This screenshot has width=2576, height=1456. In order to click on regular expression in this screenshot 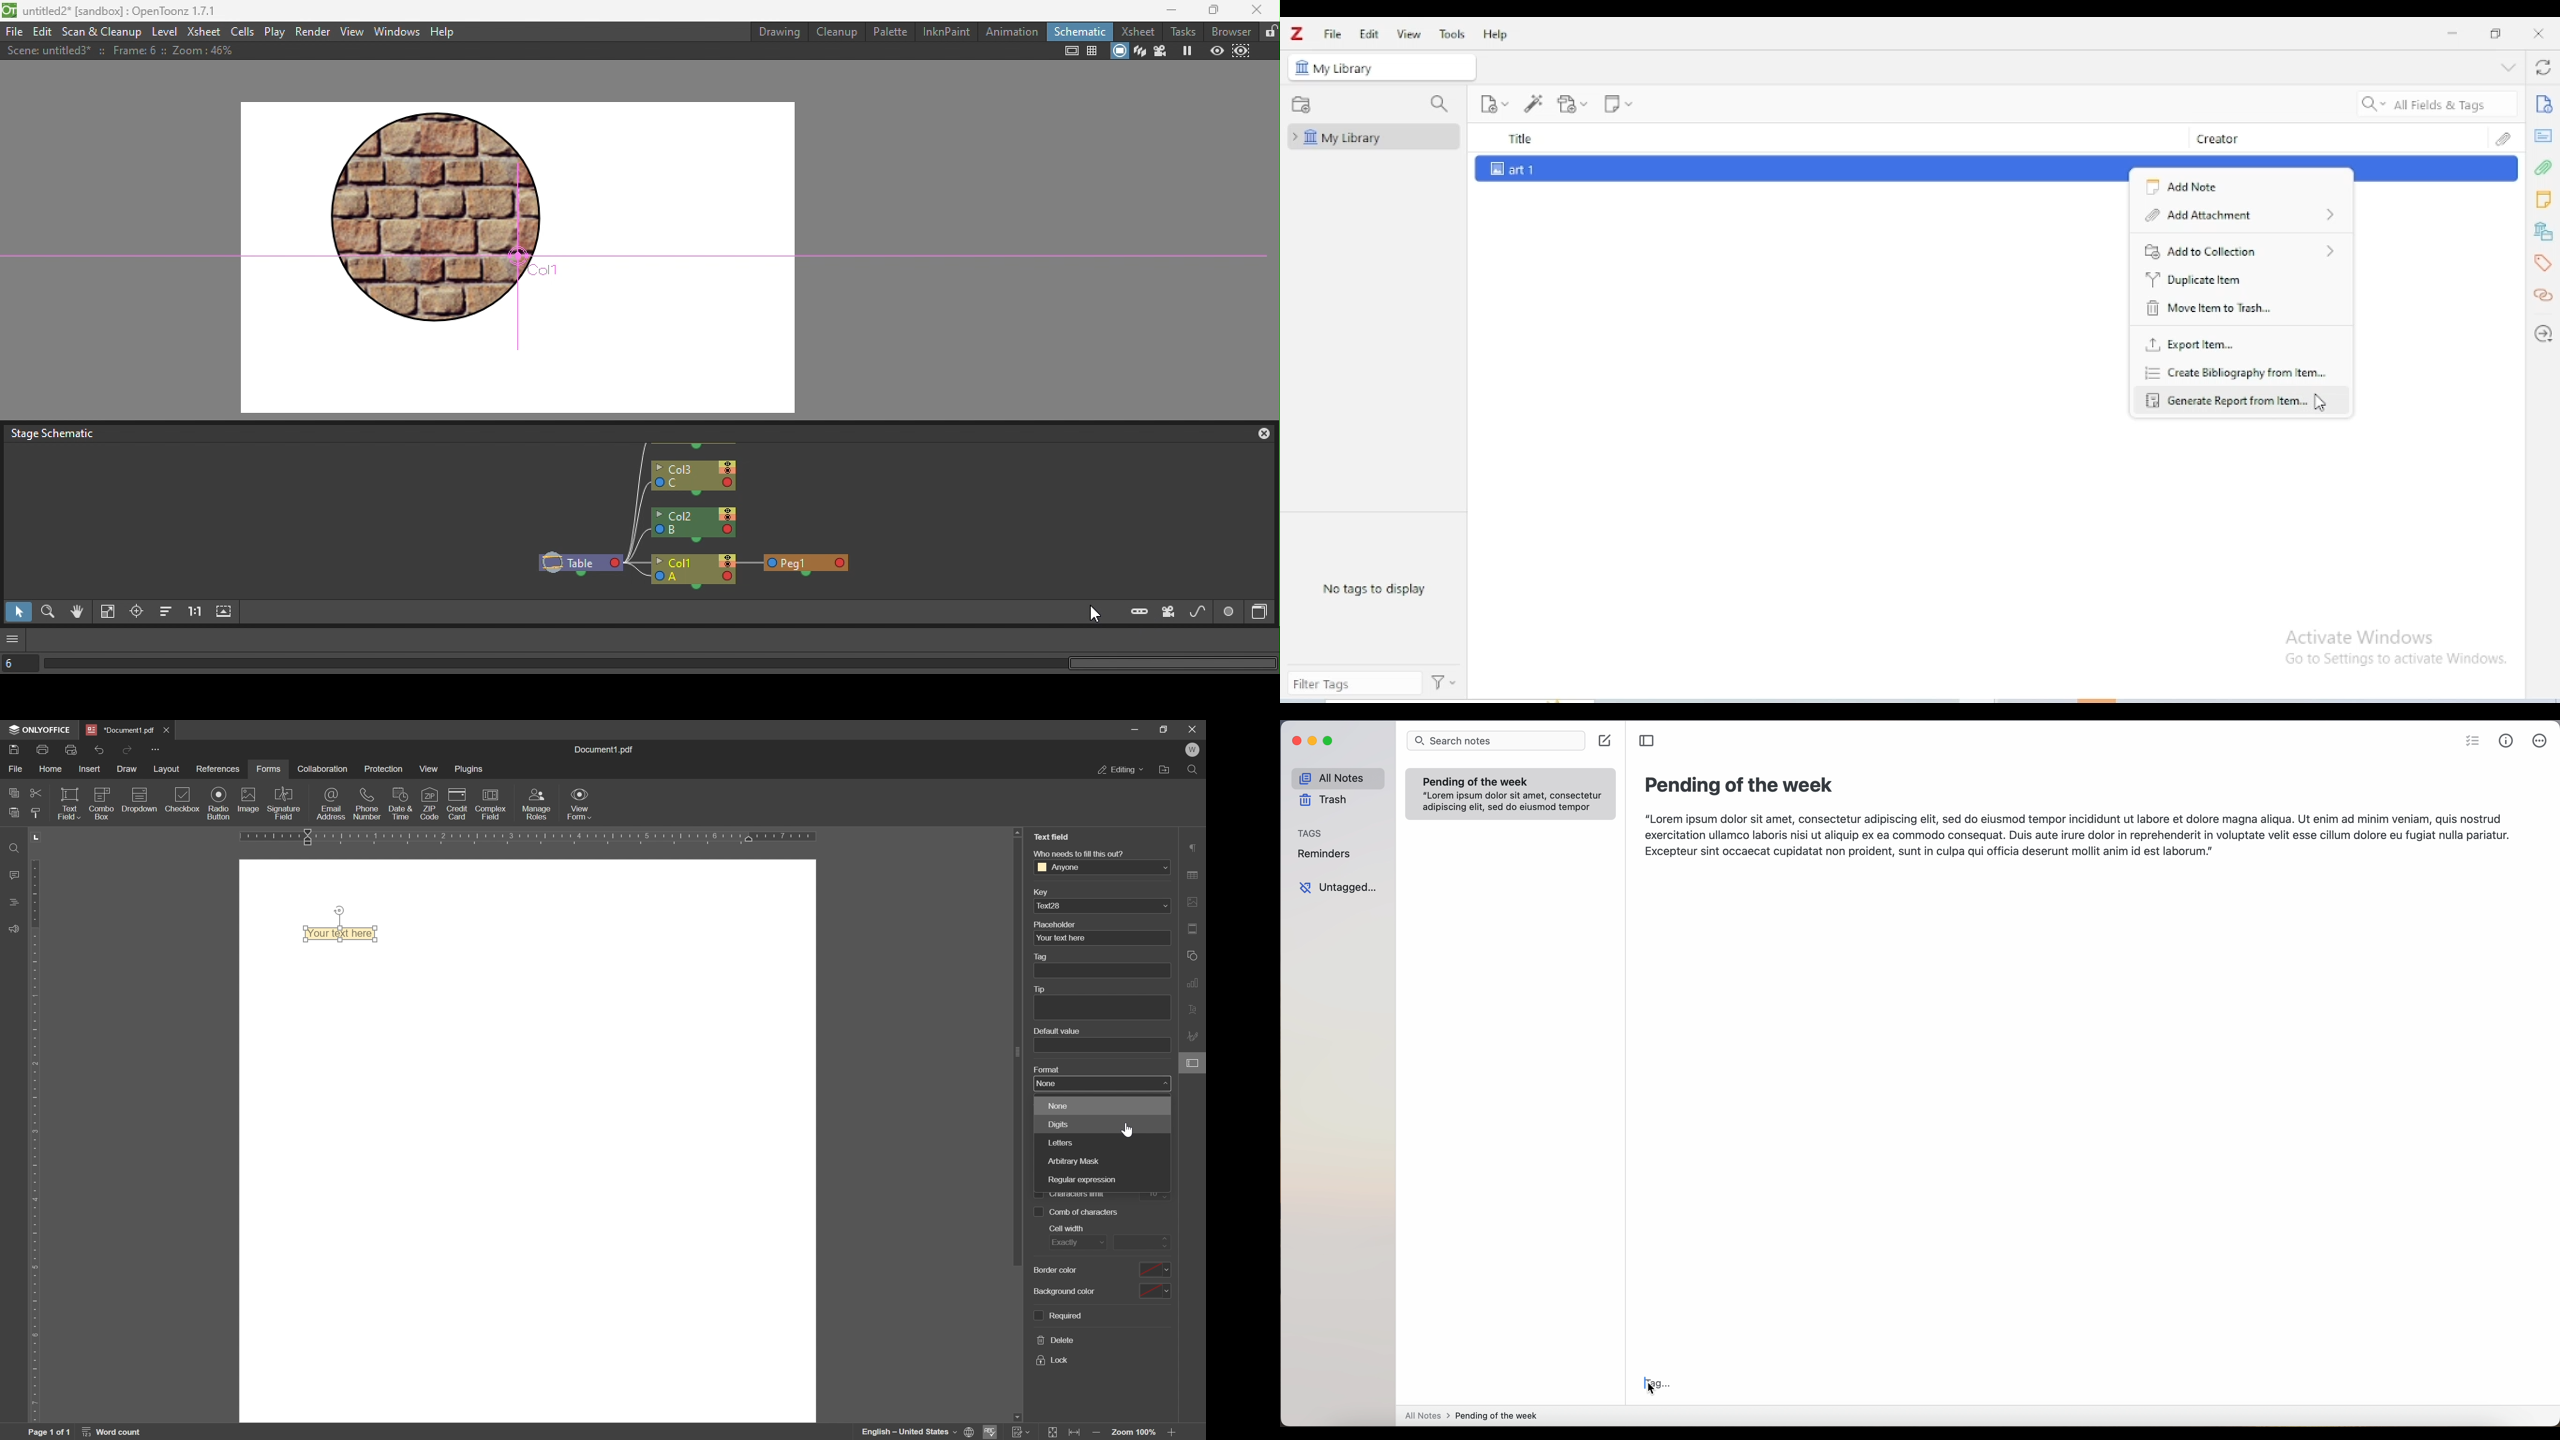, I will do `click(1083, 1180)`.